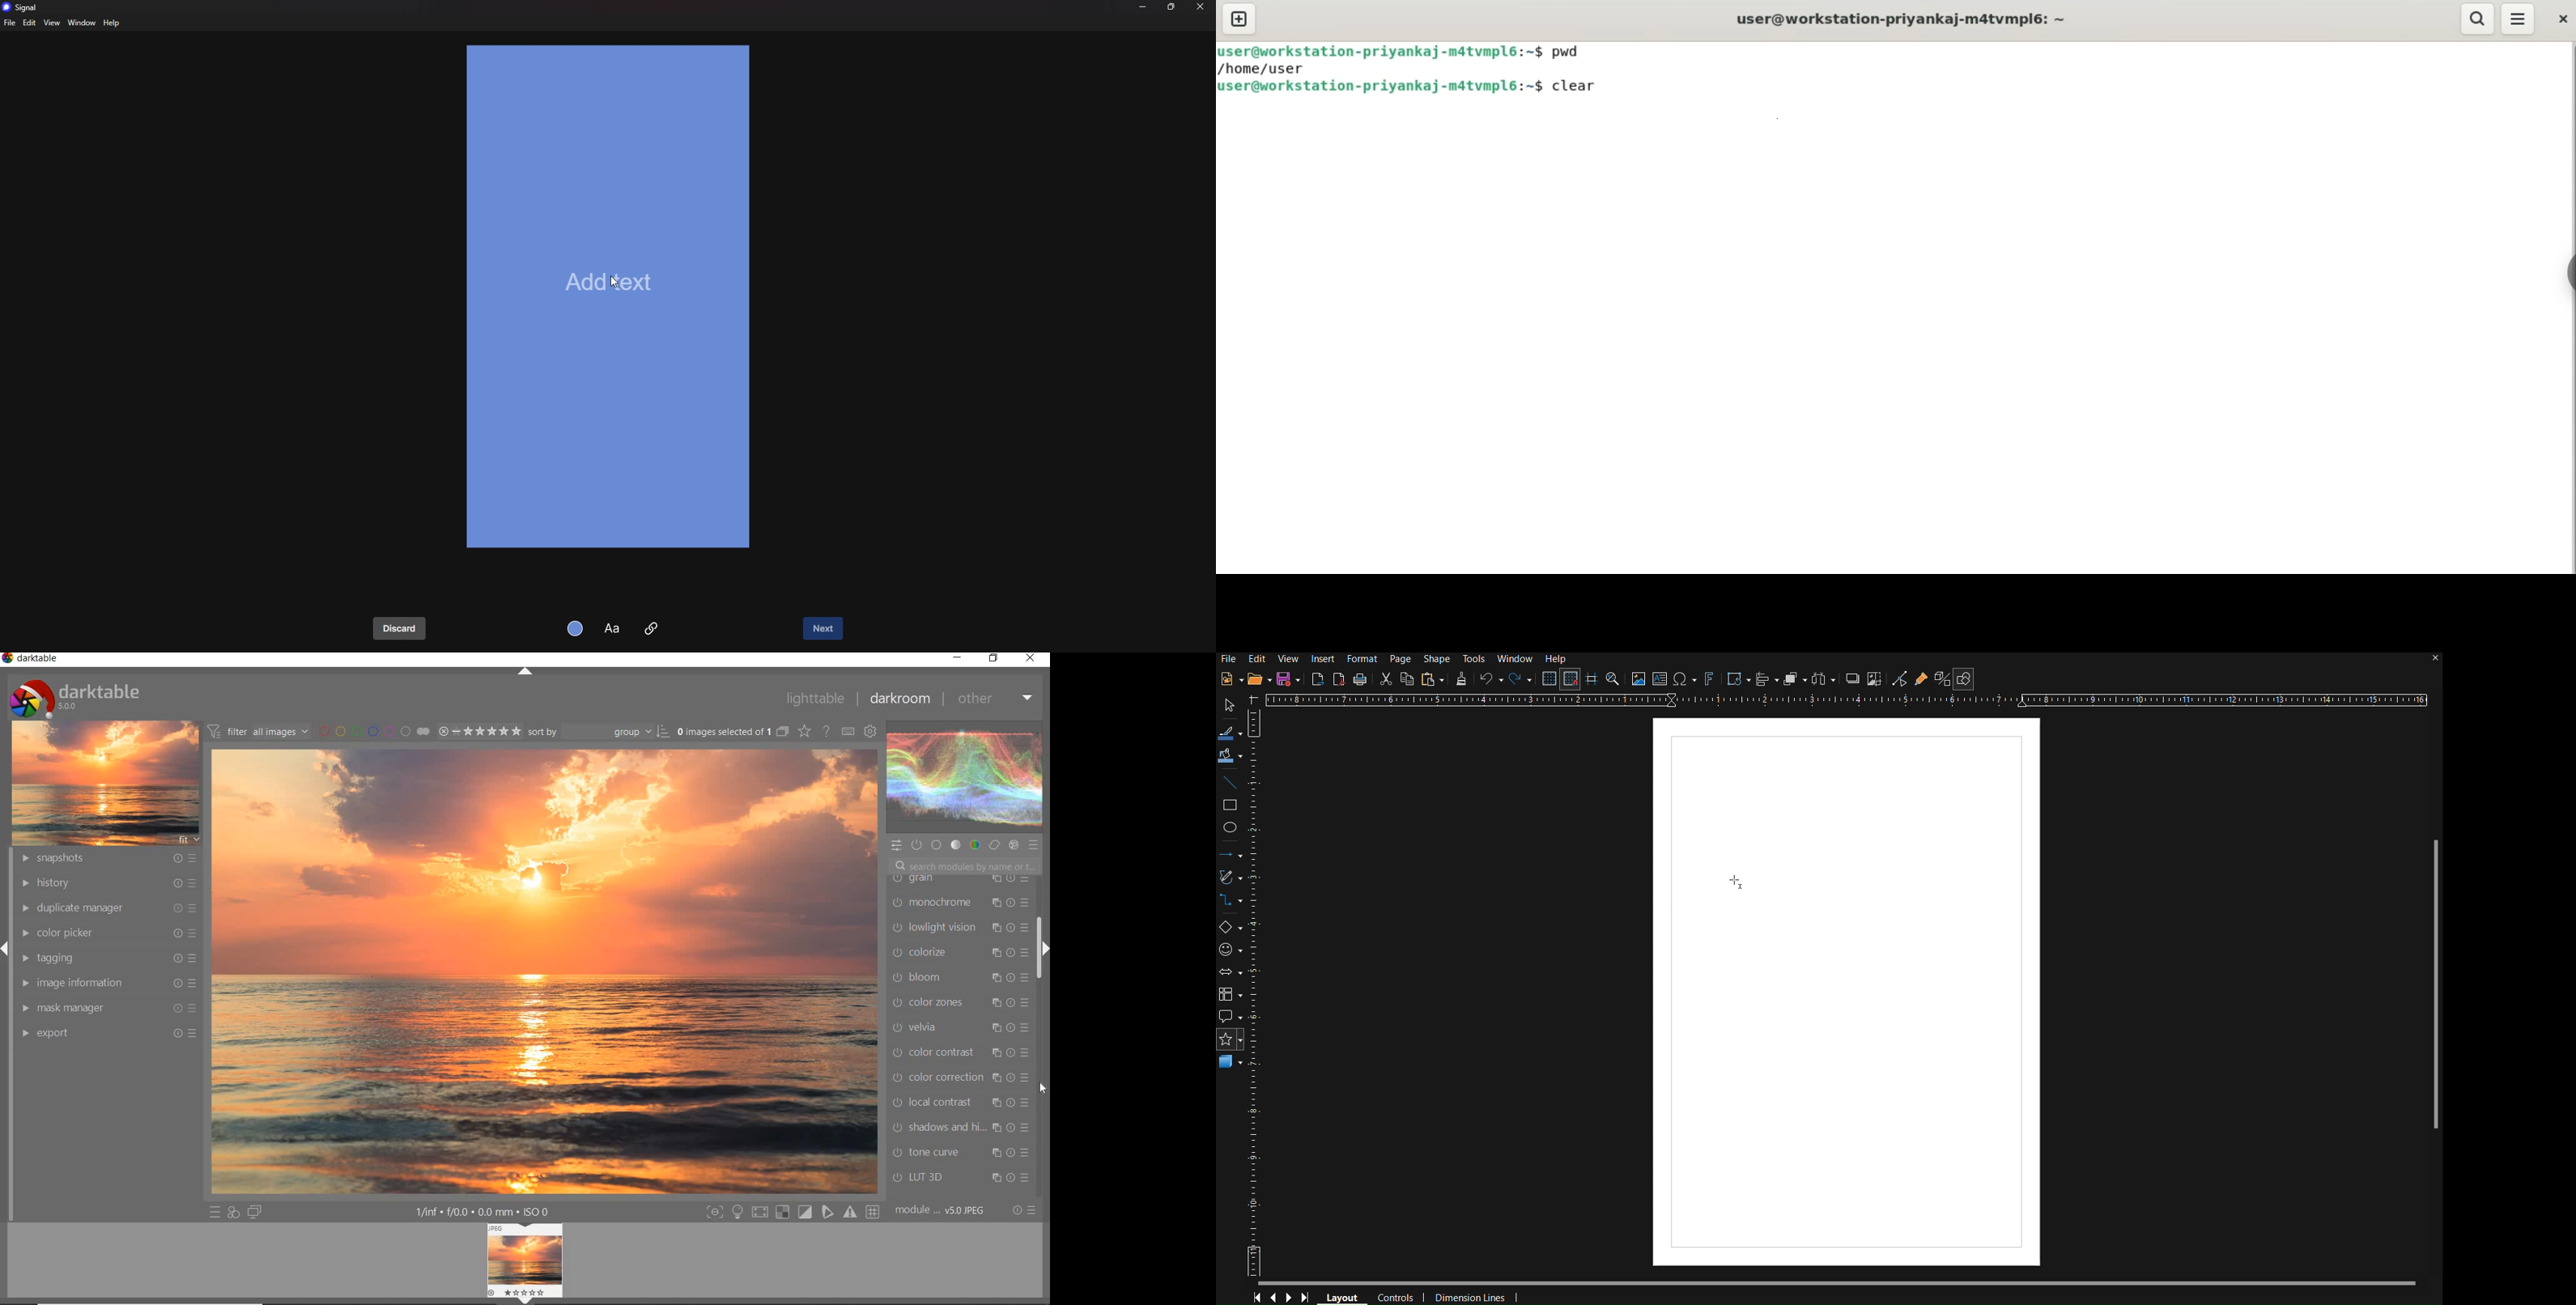 The image size is (2576, 1316). What do you see at coordinates (1516, 658) in the screenshot?
I see `Window` at bounding box center [1516, 658].